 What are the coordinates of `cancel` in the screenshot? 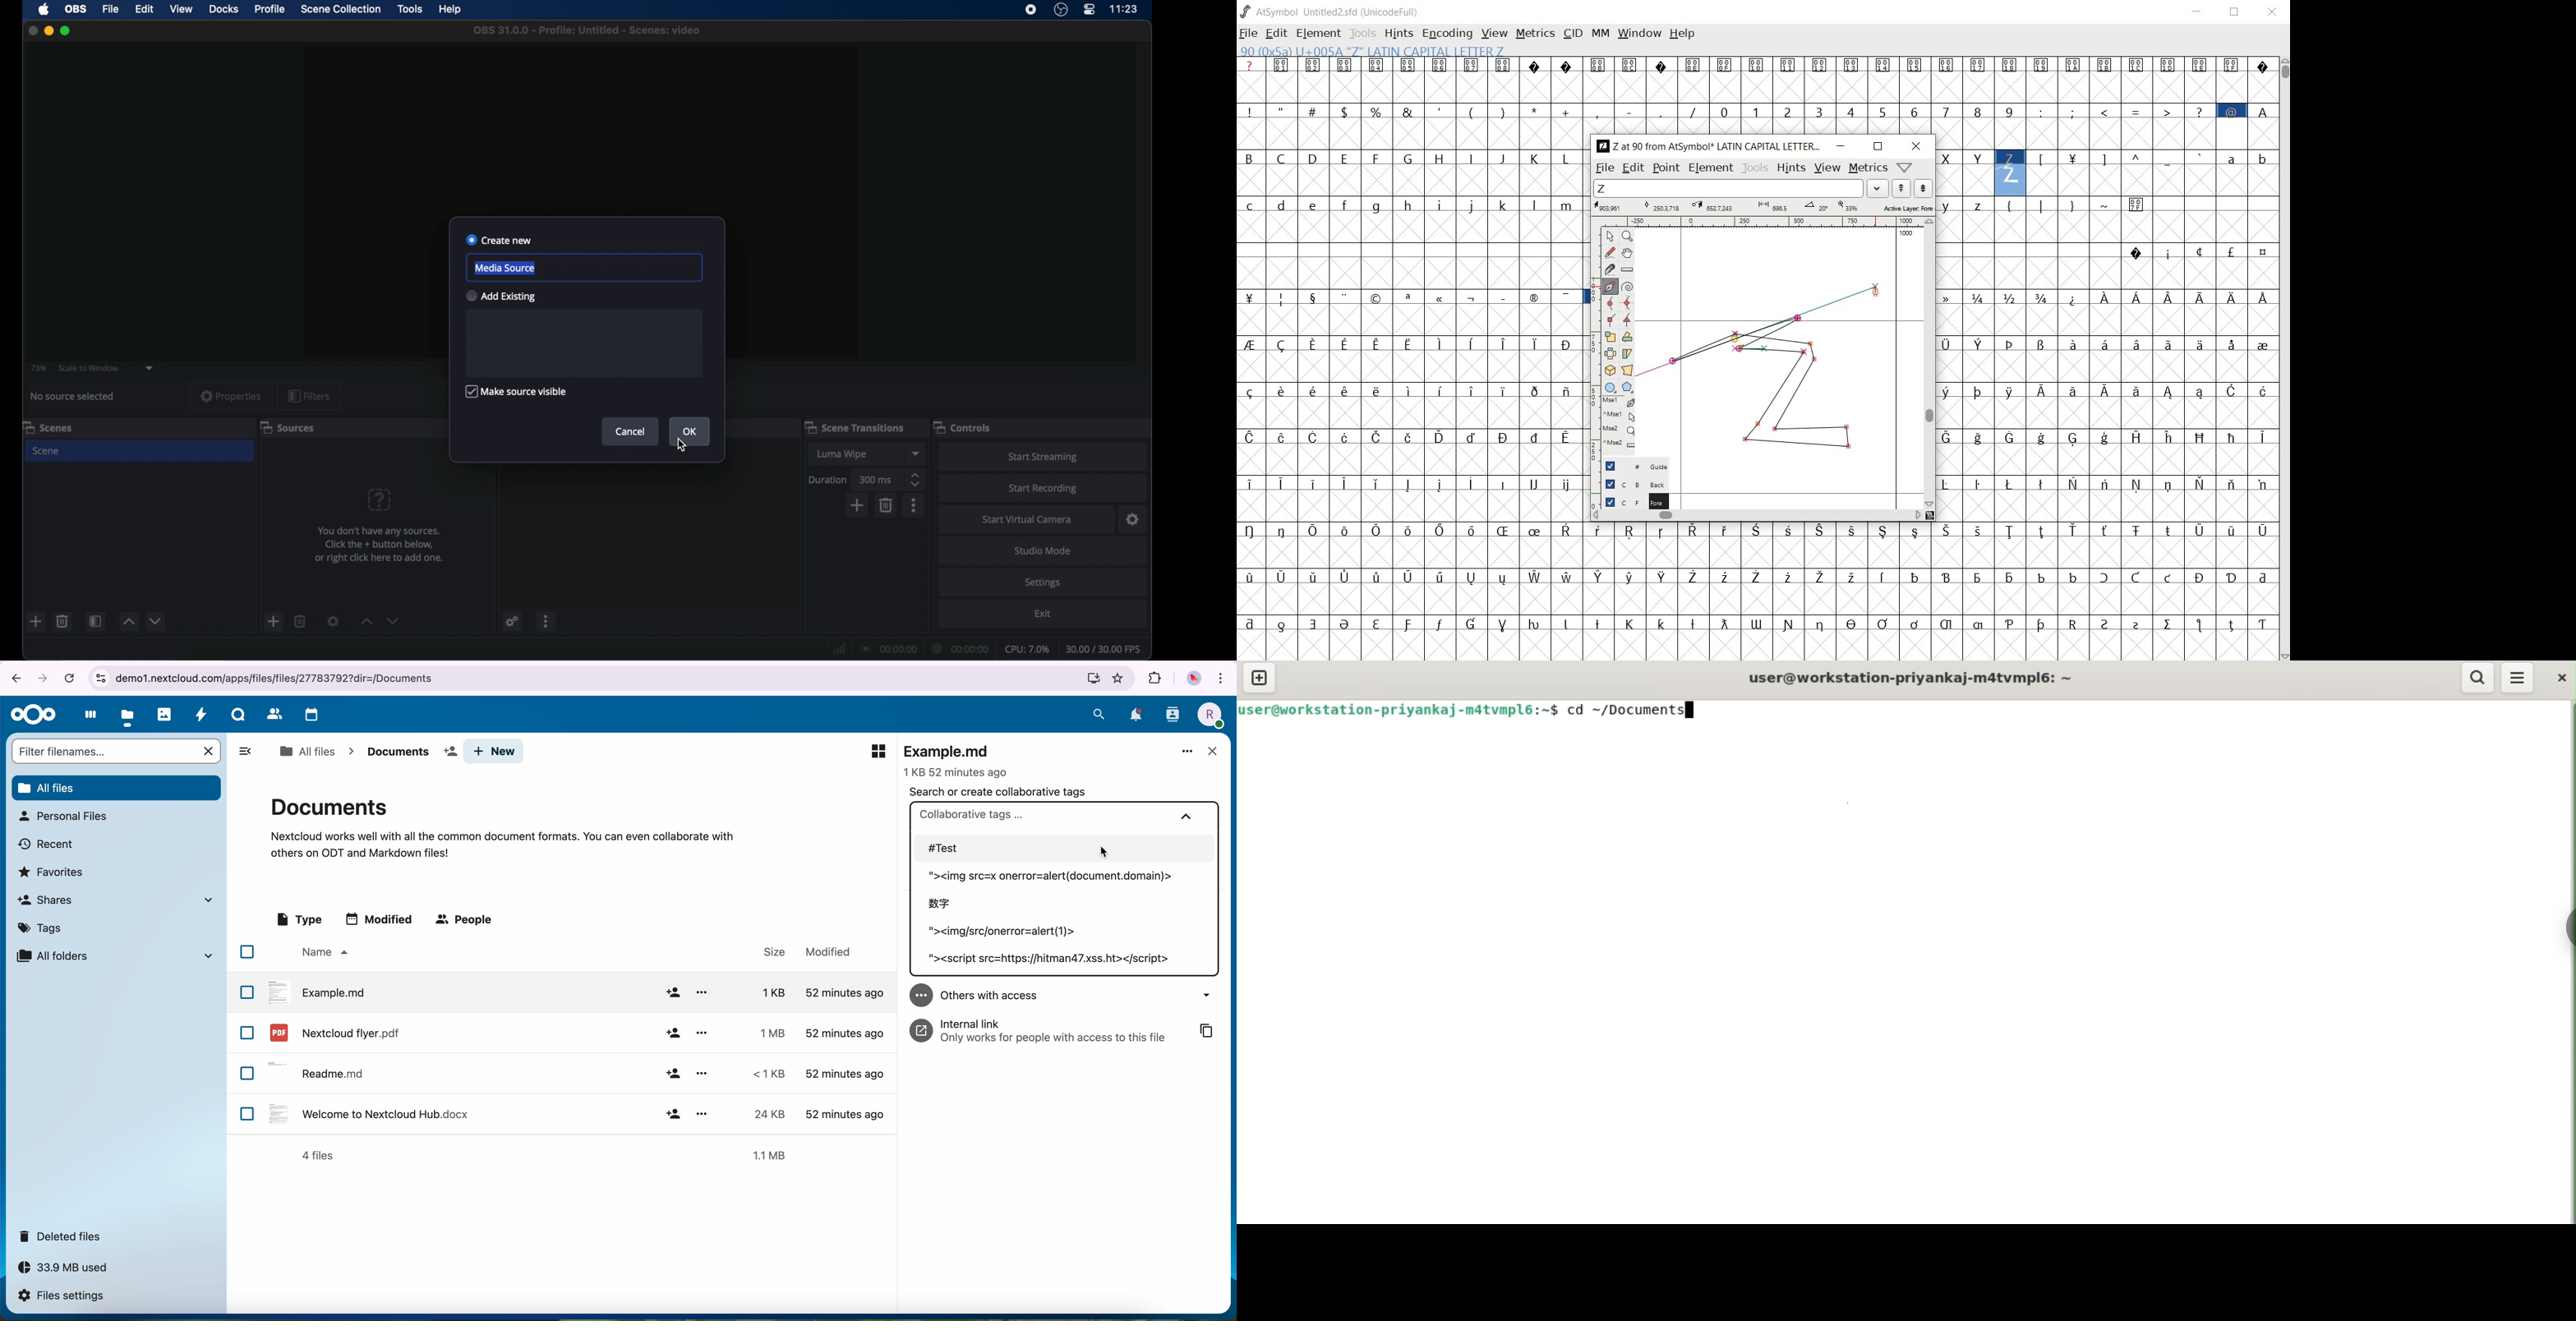 It's located at (69, 678).